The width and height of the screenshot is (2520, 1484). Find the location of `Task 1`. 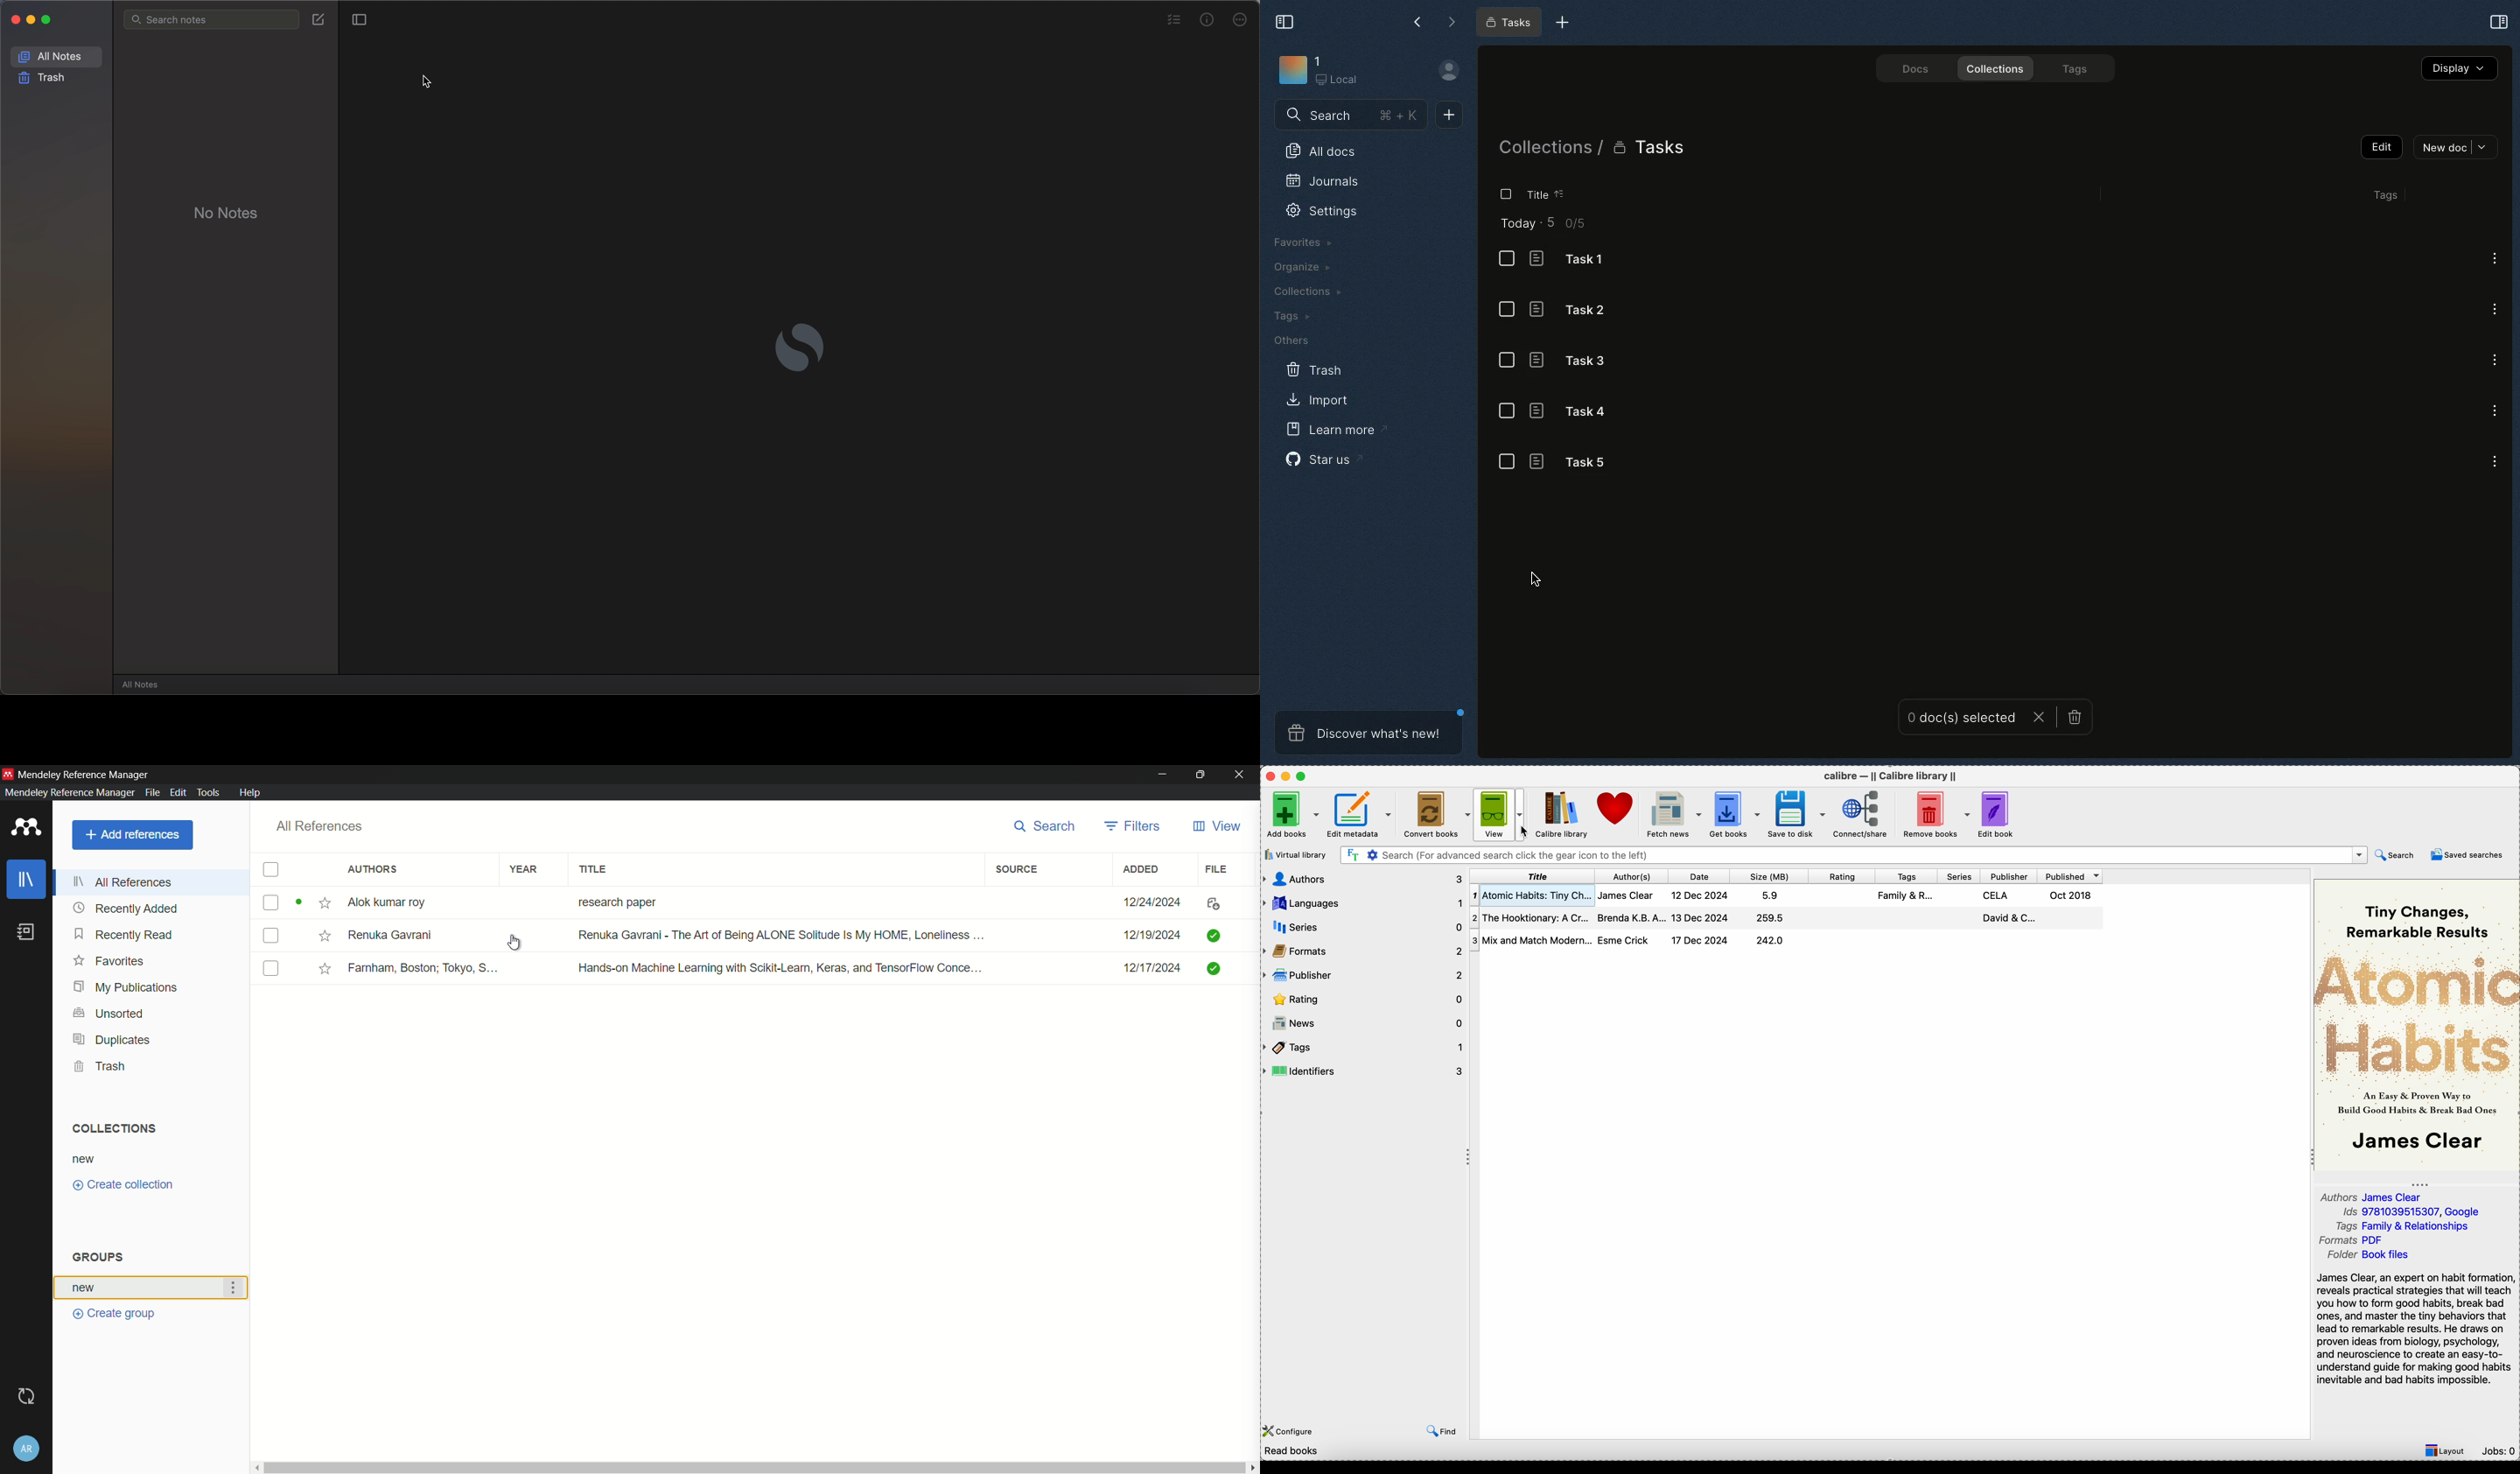

Task 1 is located at coordinates (1579, 261).